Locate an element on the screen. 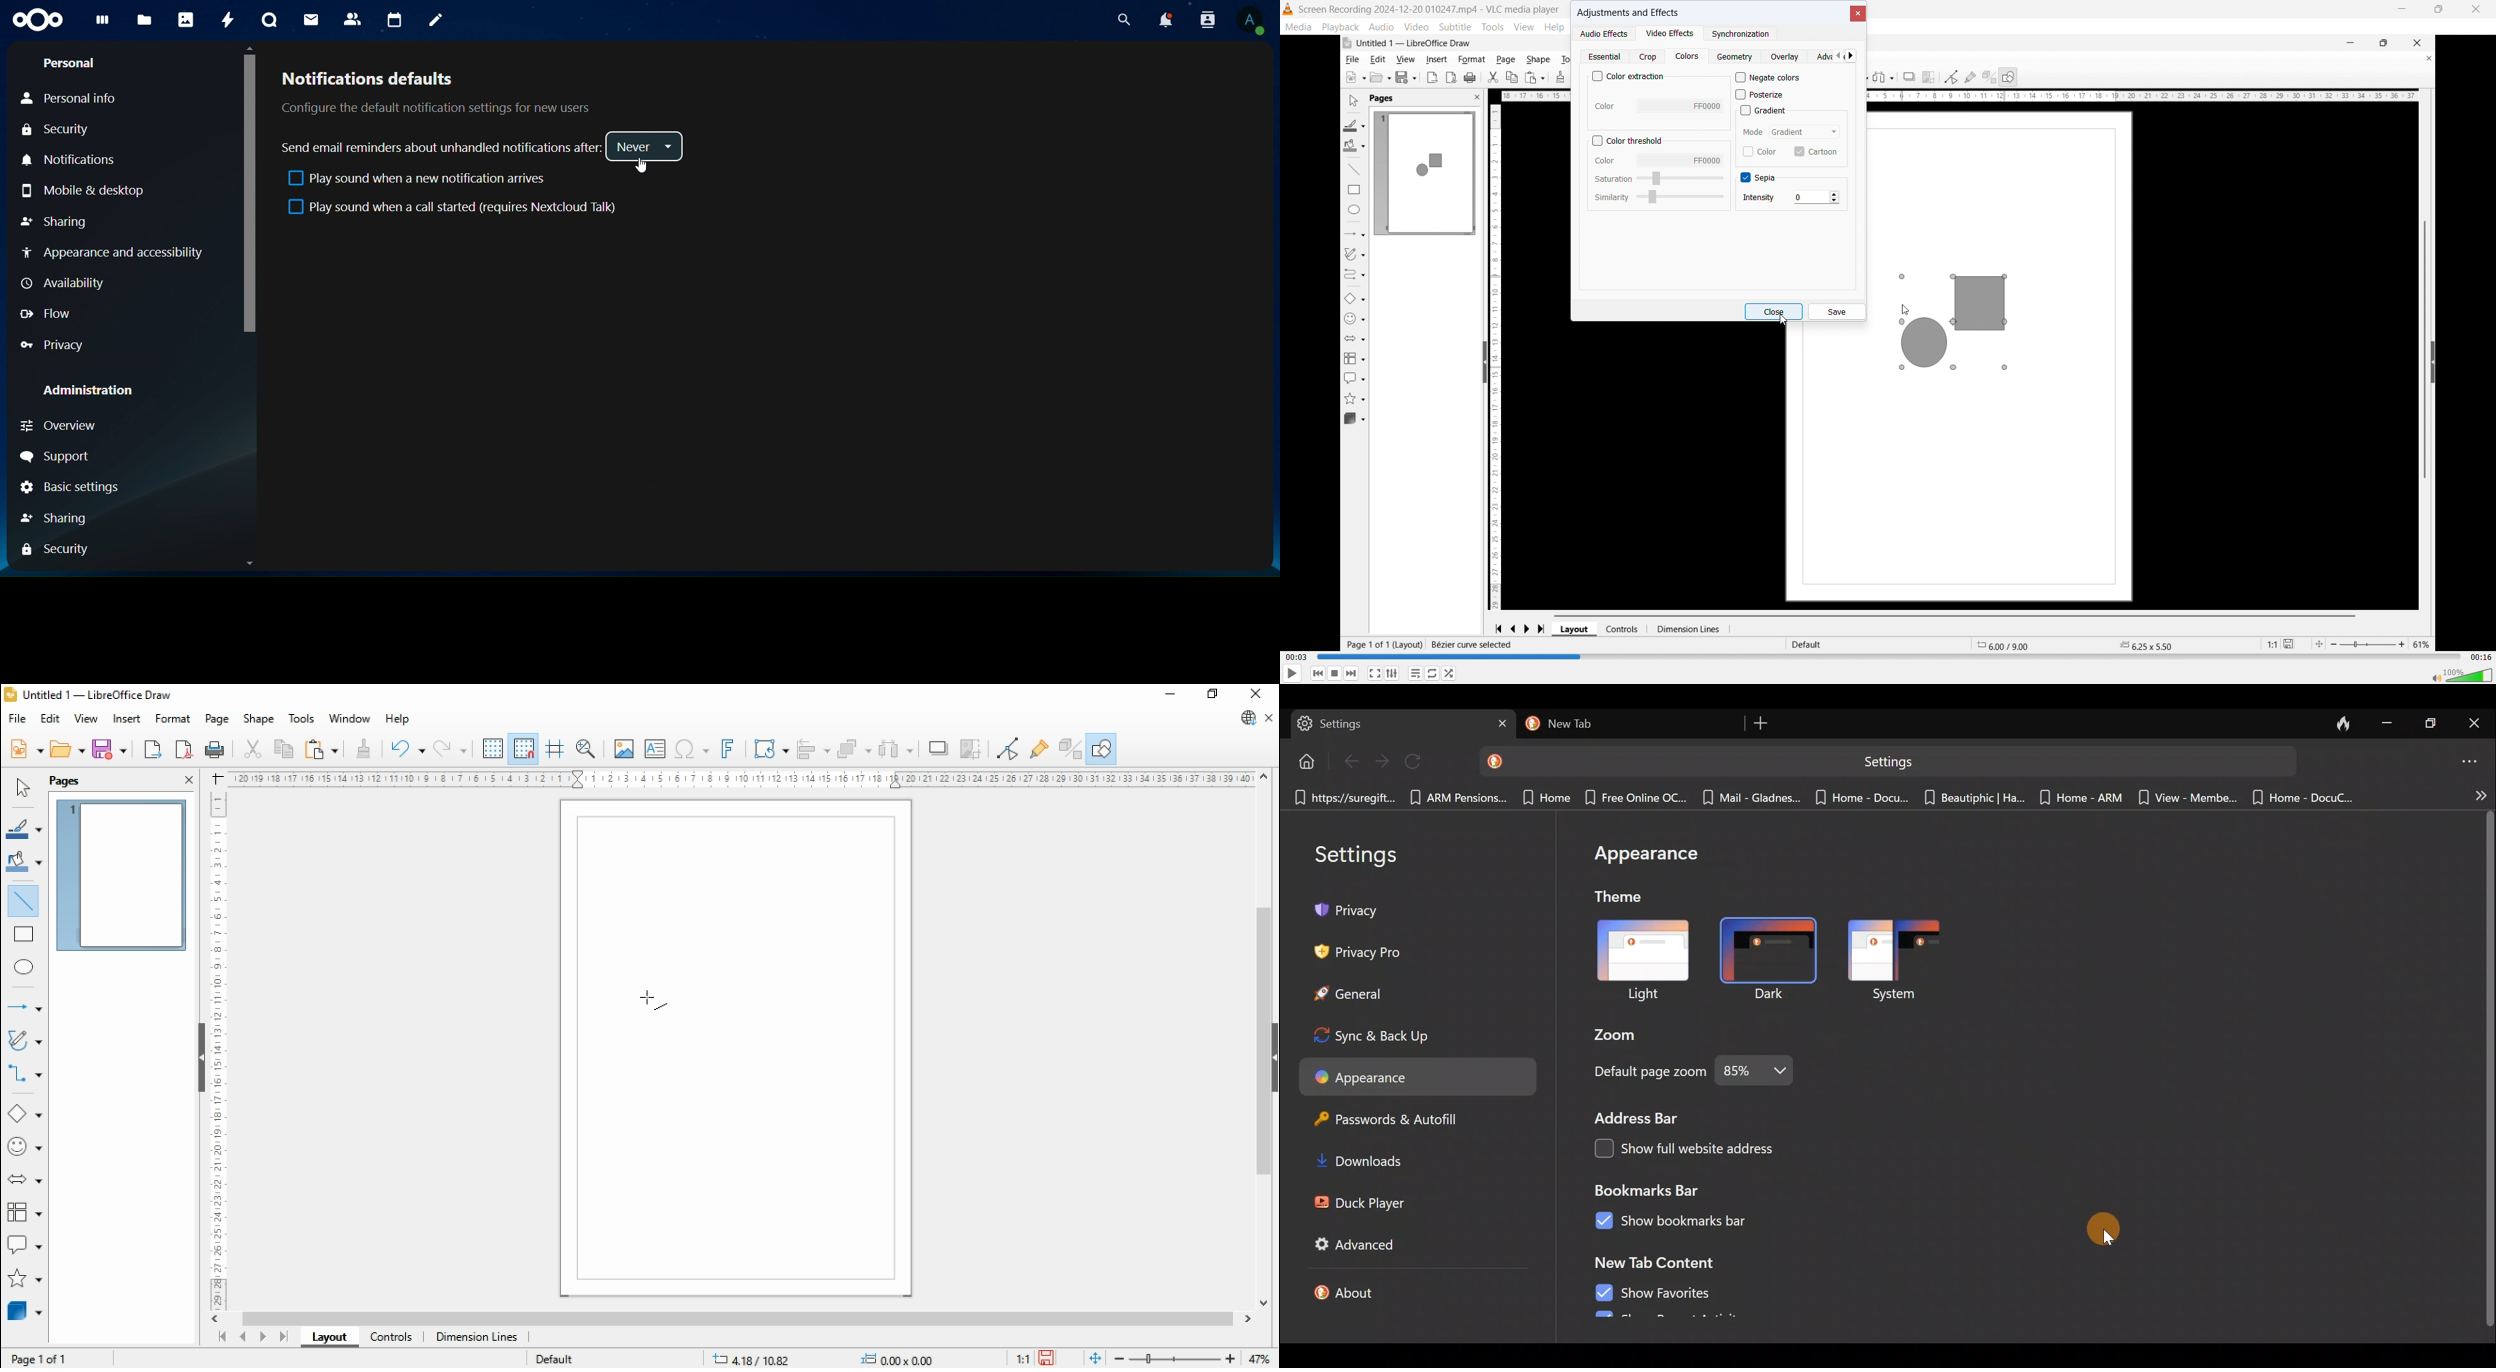 This screenshot has height=1372, width=2520. Appearance is located at coordinates (1649, 859).